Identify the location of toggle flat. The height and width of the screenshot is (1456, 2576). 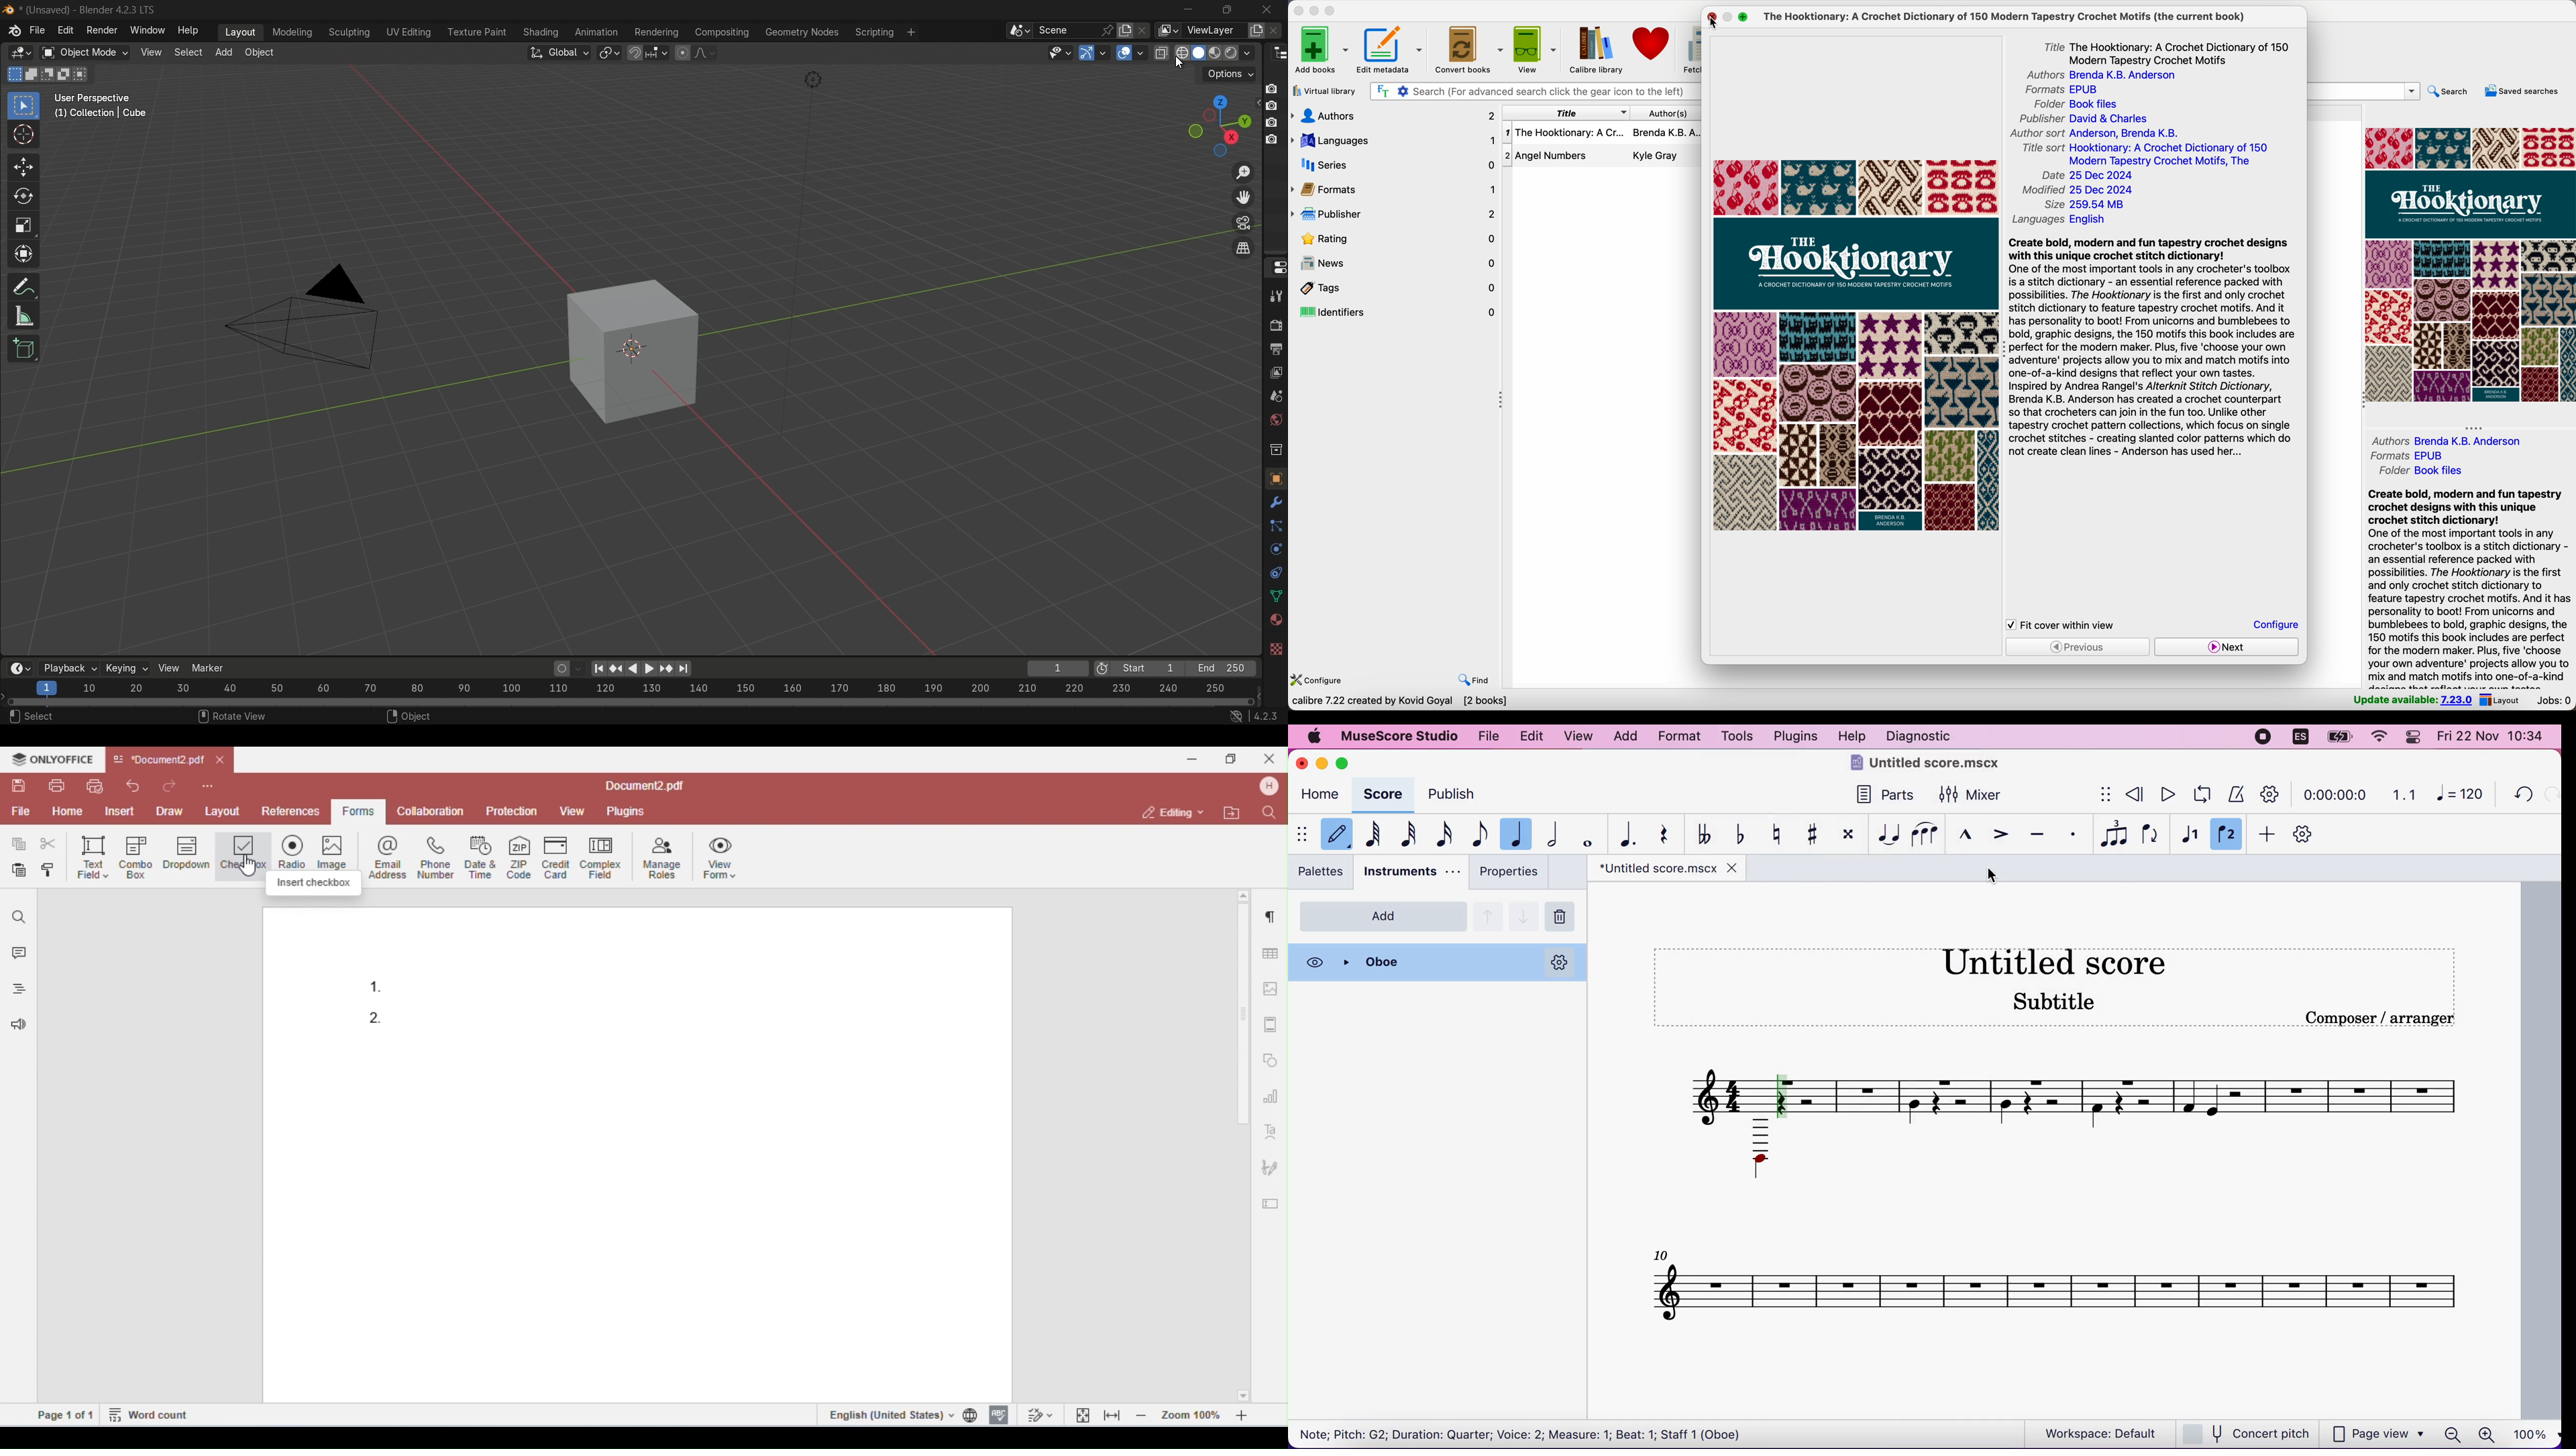
(1744, 835).